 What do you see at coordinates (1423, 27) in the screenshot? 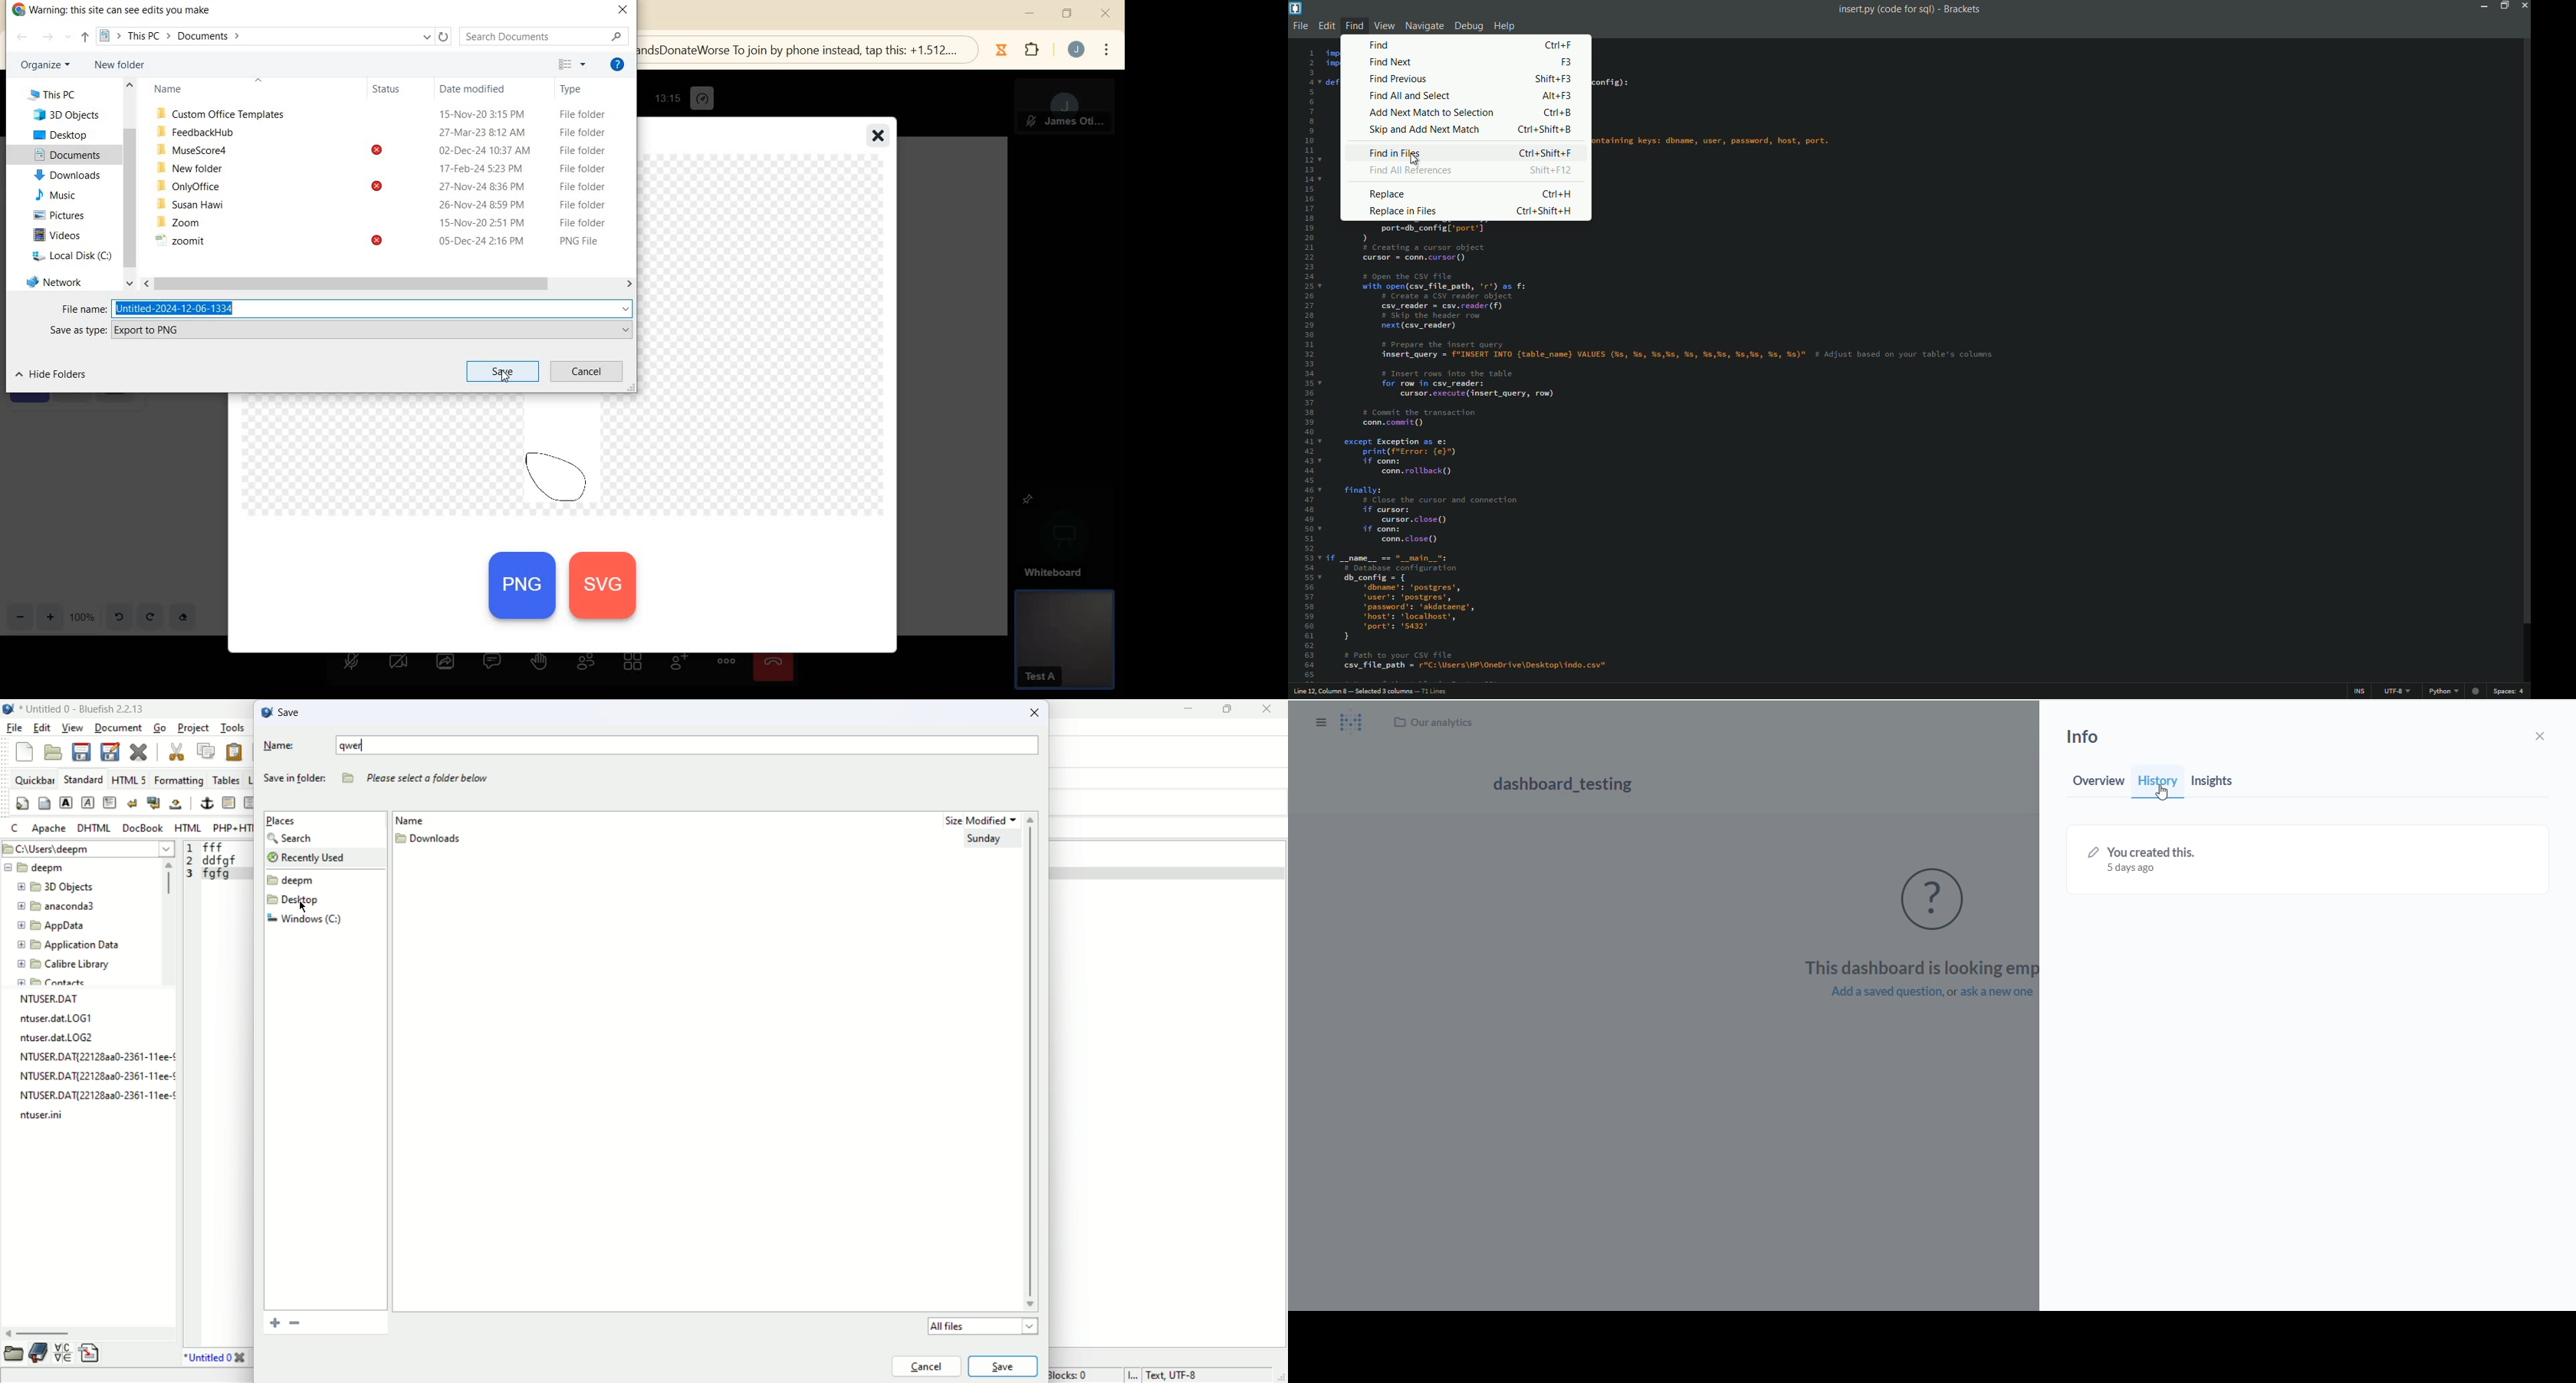
I see `navigate menu` at bounding box center [1423, 27].